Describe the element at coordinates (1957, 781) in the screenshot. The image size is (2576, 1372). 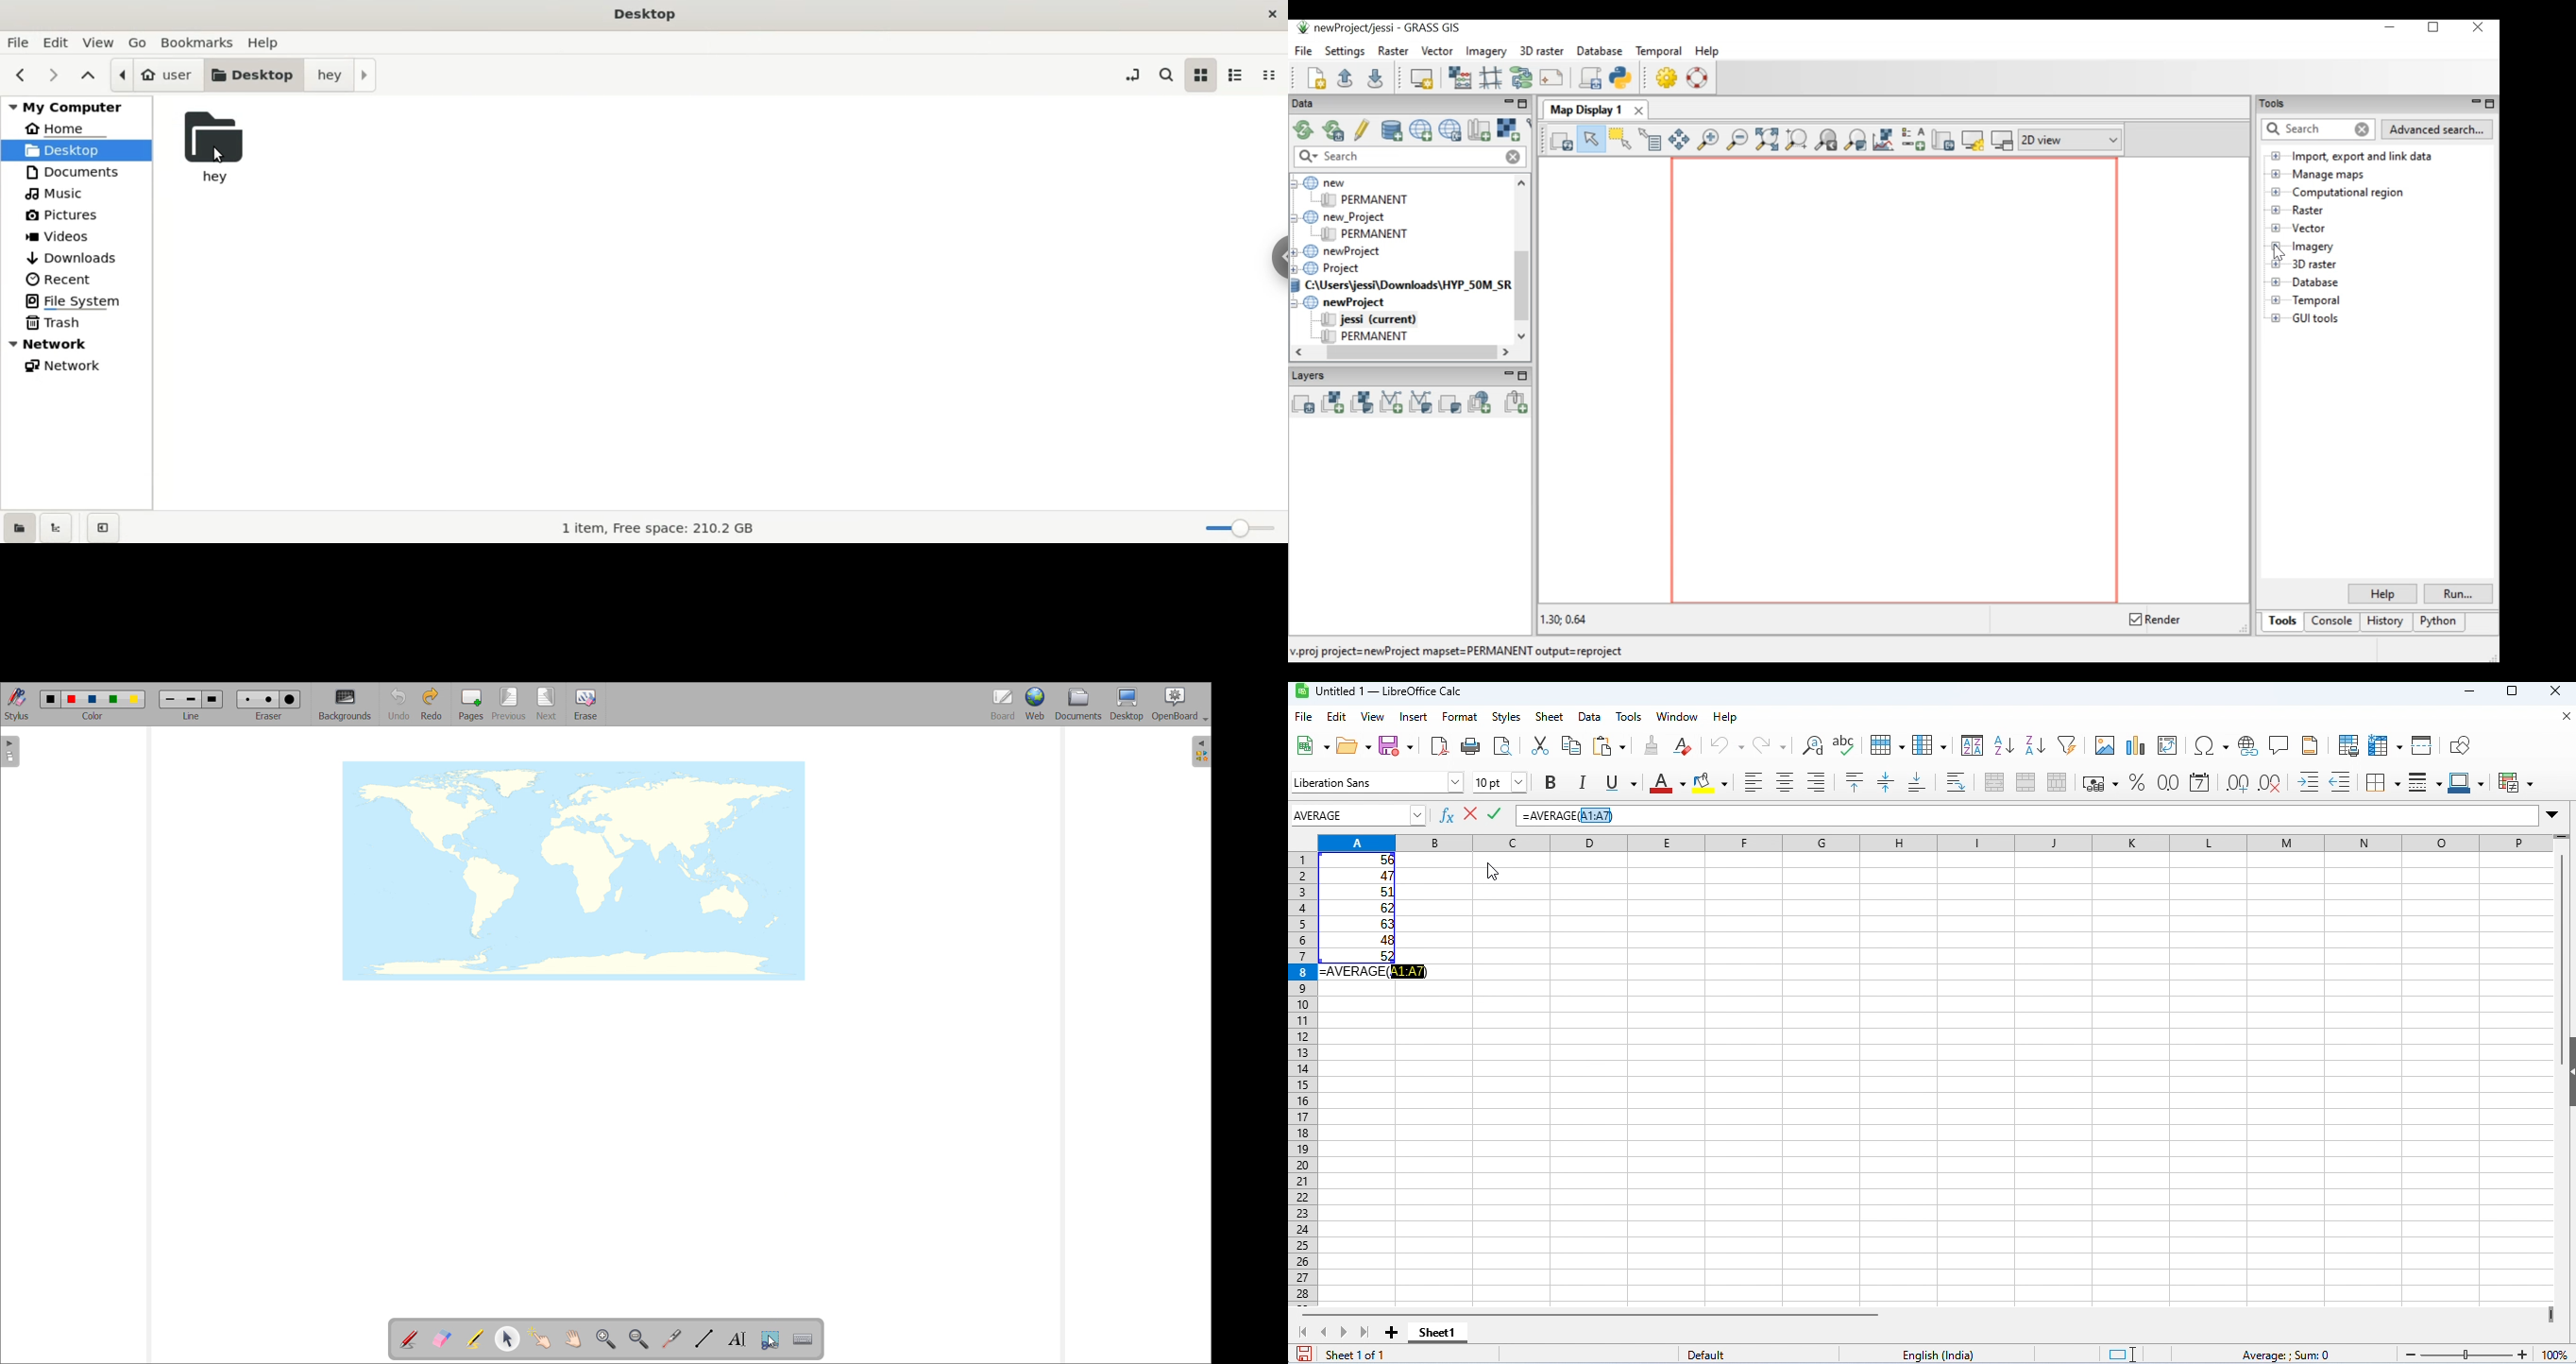
I see `wrap text` at that location.